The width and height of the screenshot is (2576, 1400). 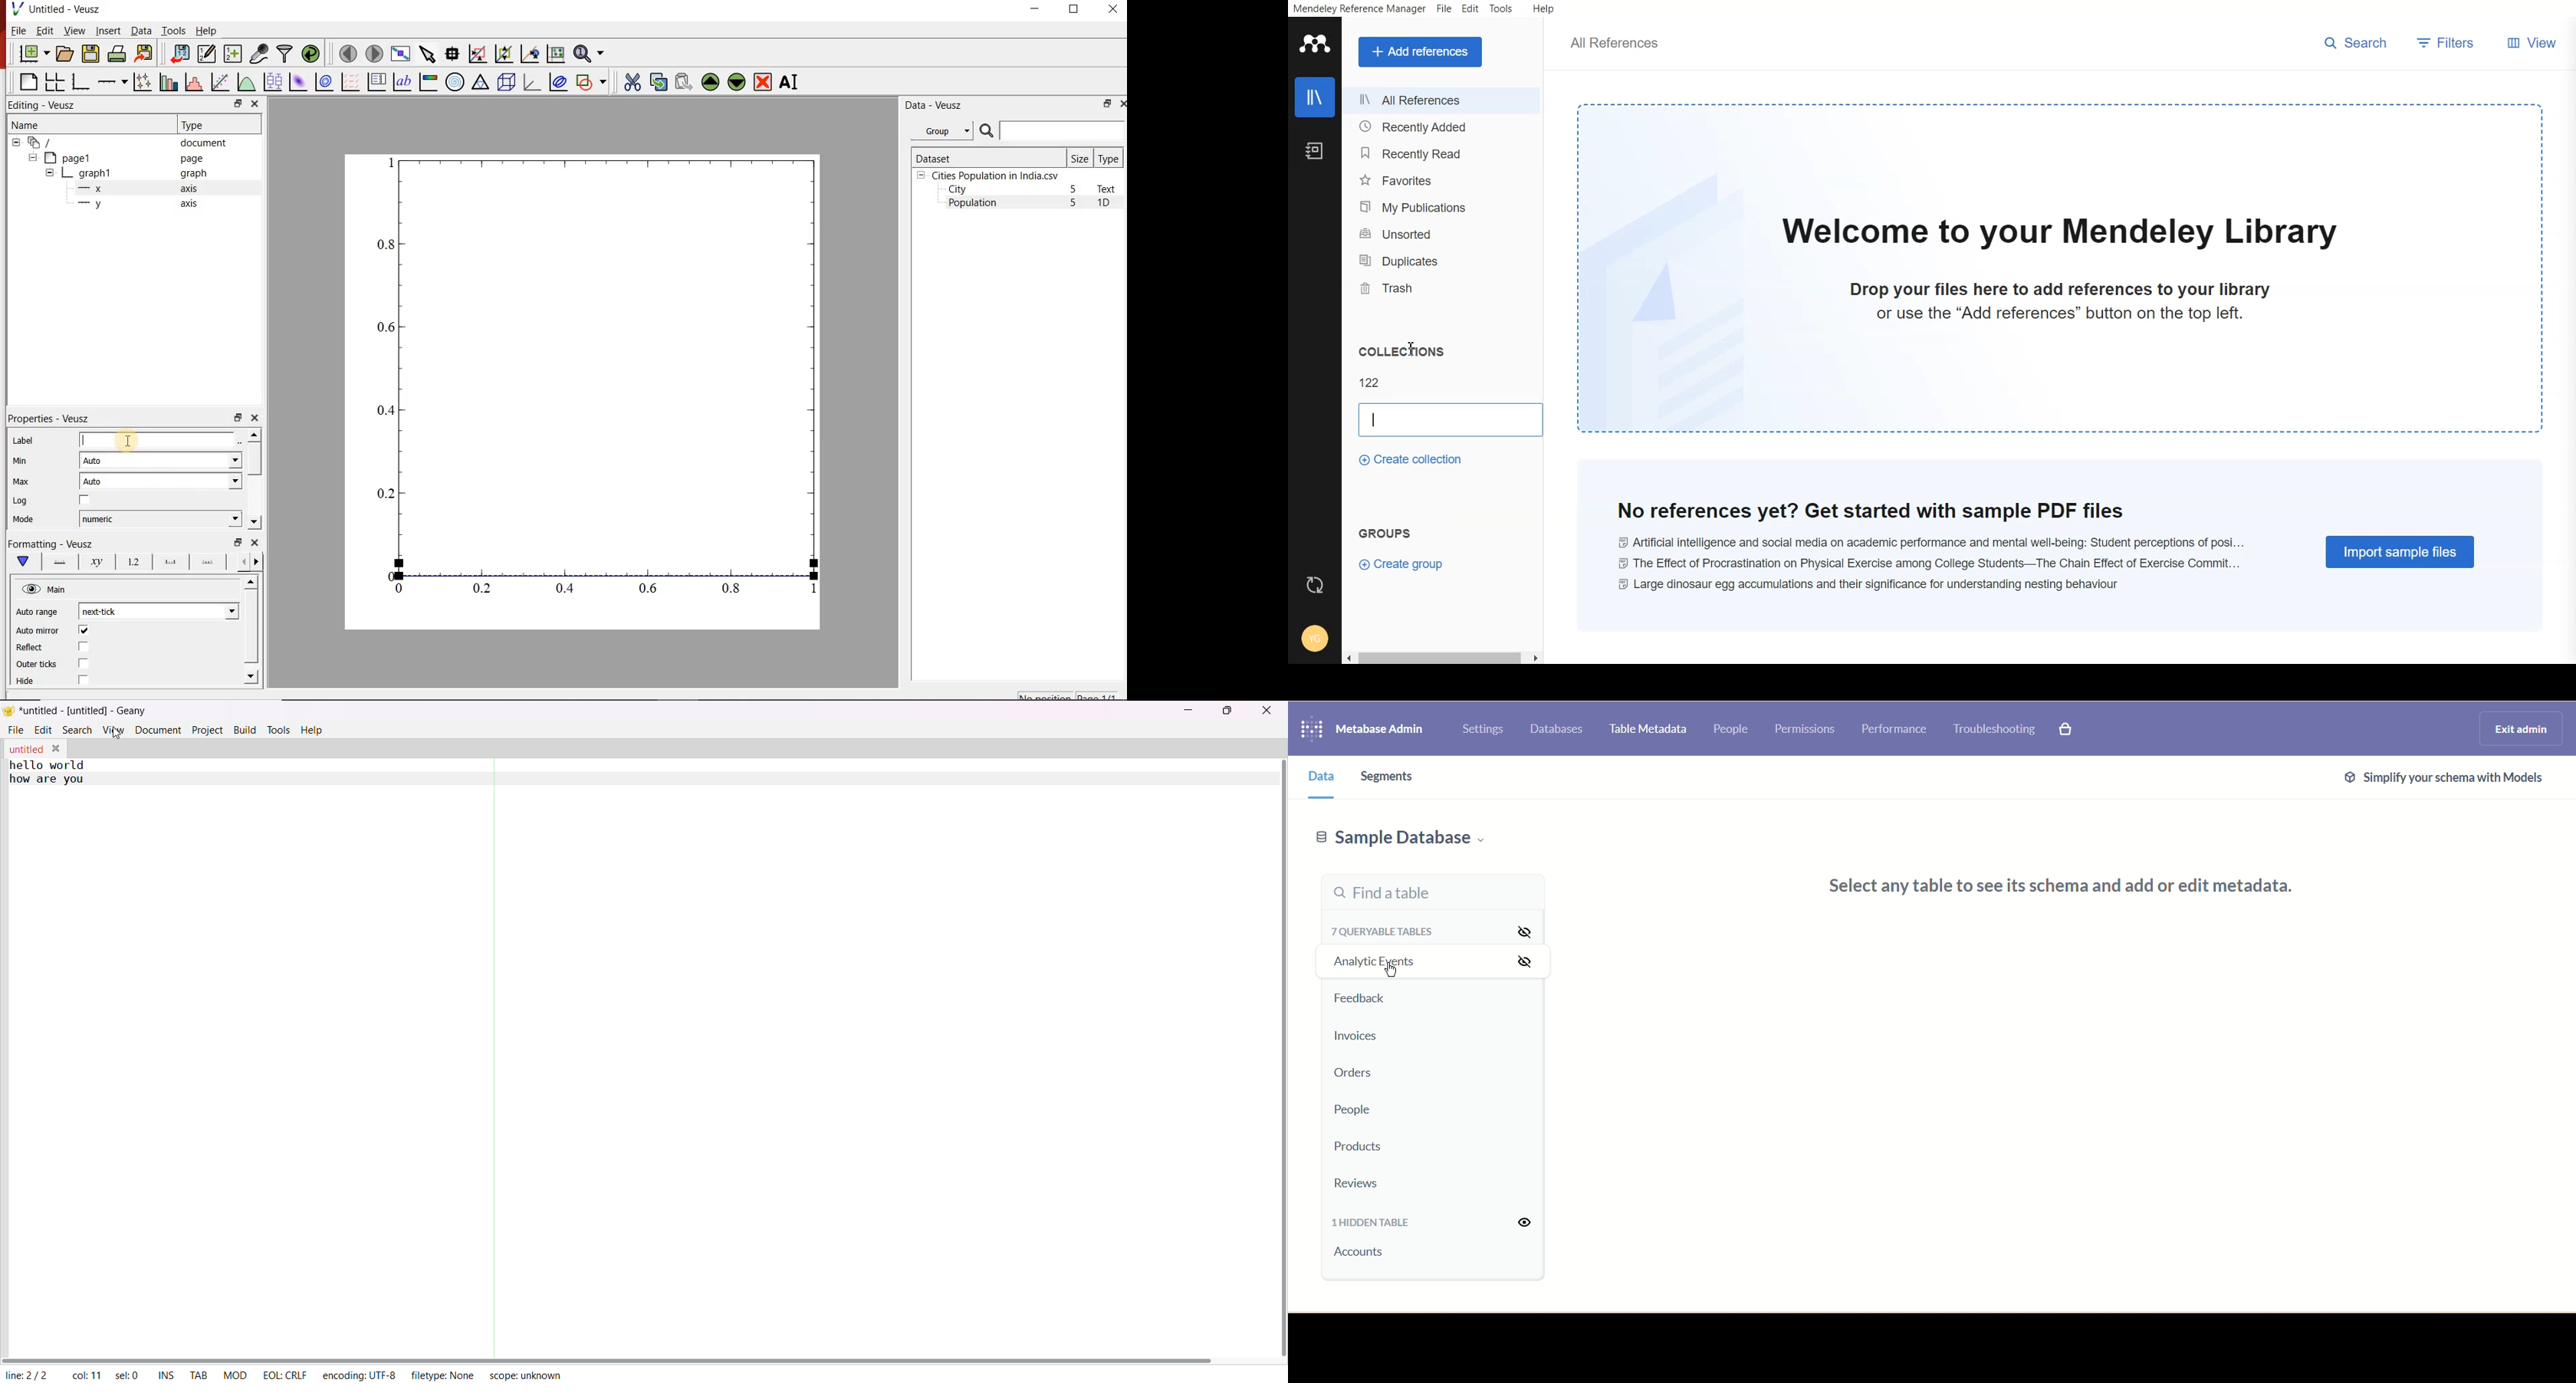 What do you see at coordinates (158, 611) in the screenshot?
I see `next-tick` at bounding box center [158, 611].